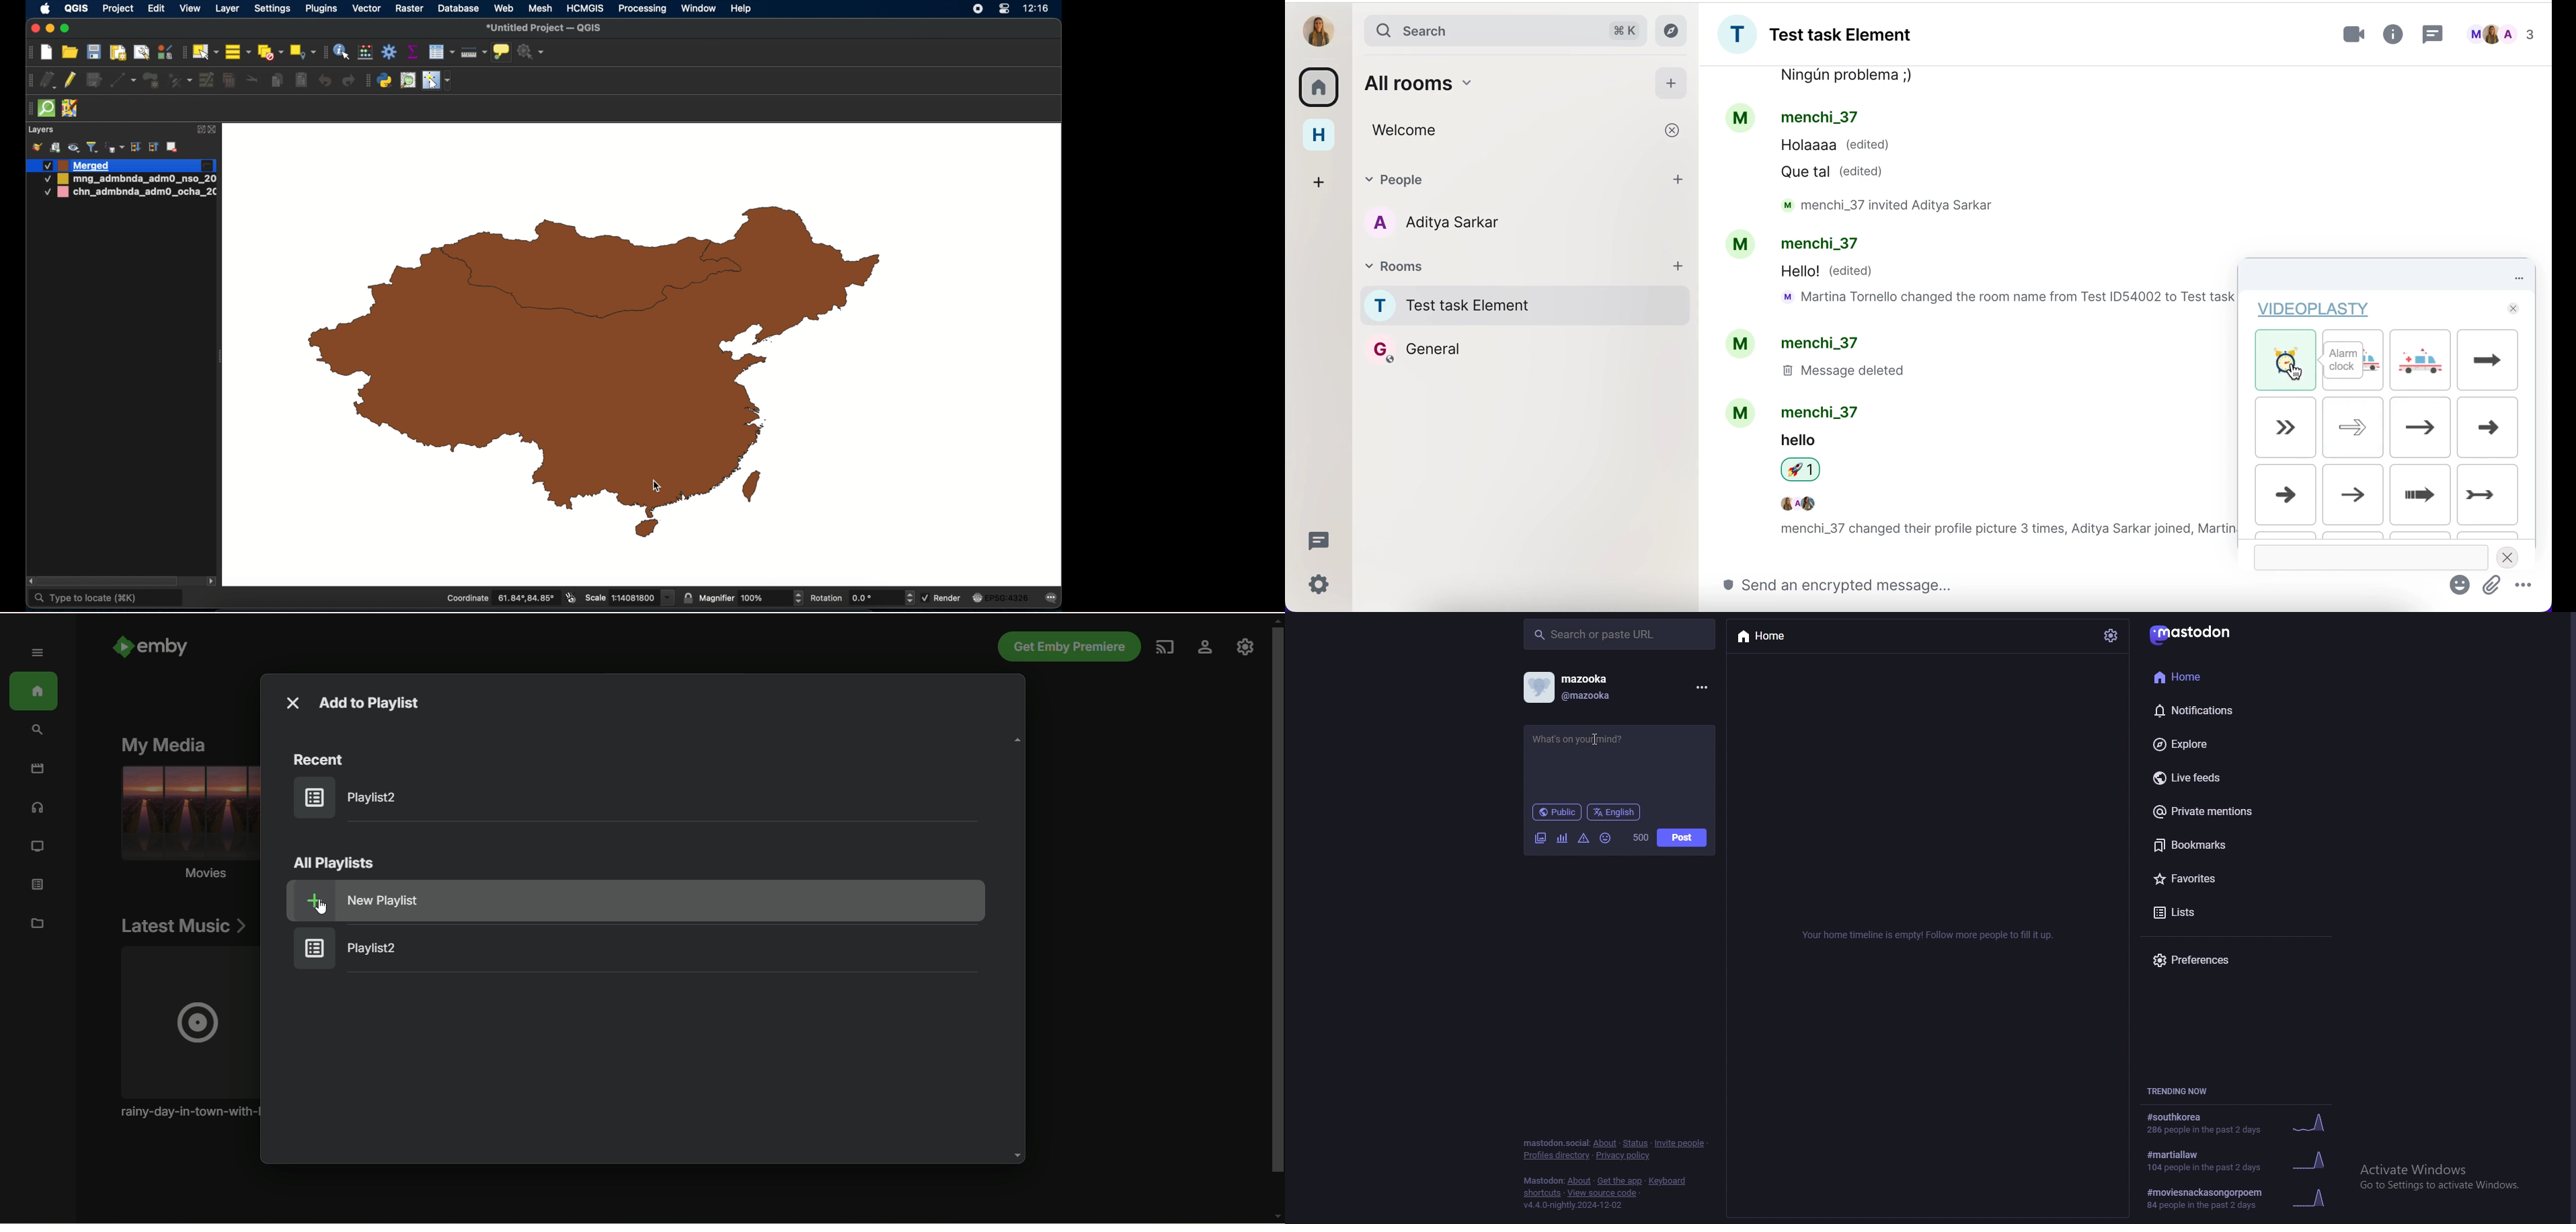 Image resolution: width=2576 pixels, height=1232 pixels. Describe the element at coordinates (2238, 847) in the screenshot. I see `bookmarks` at that location.